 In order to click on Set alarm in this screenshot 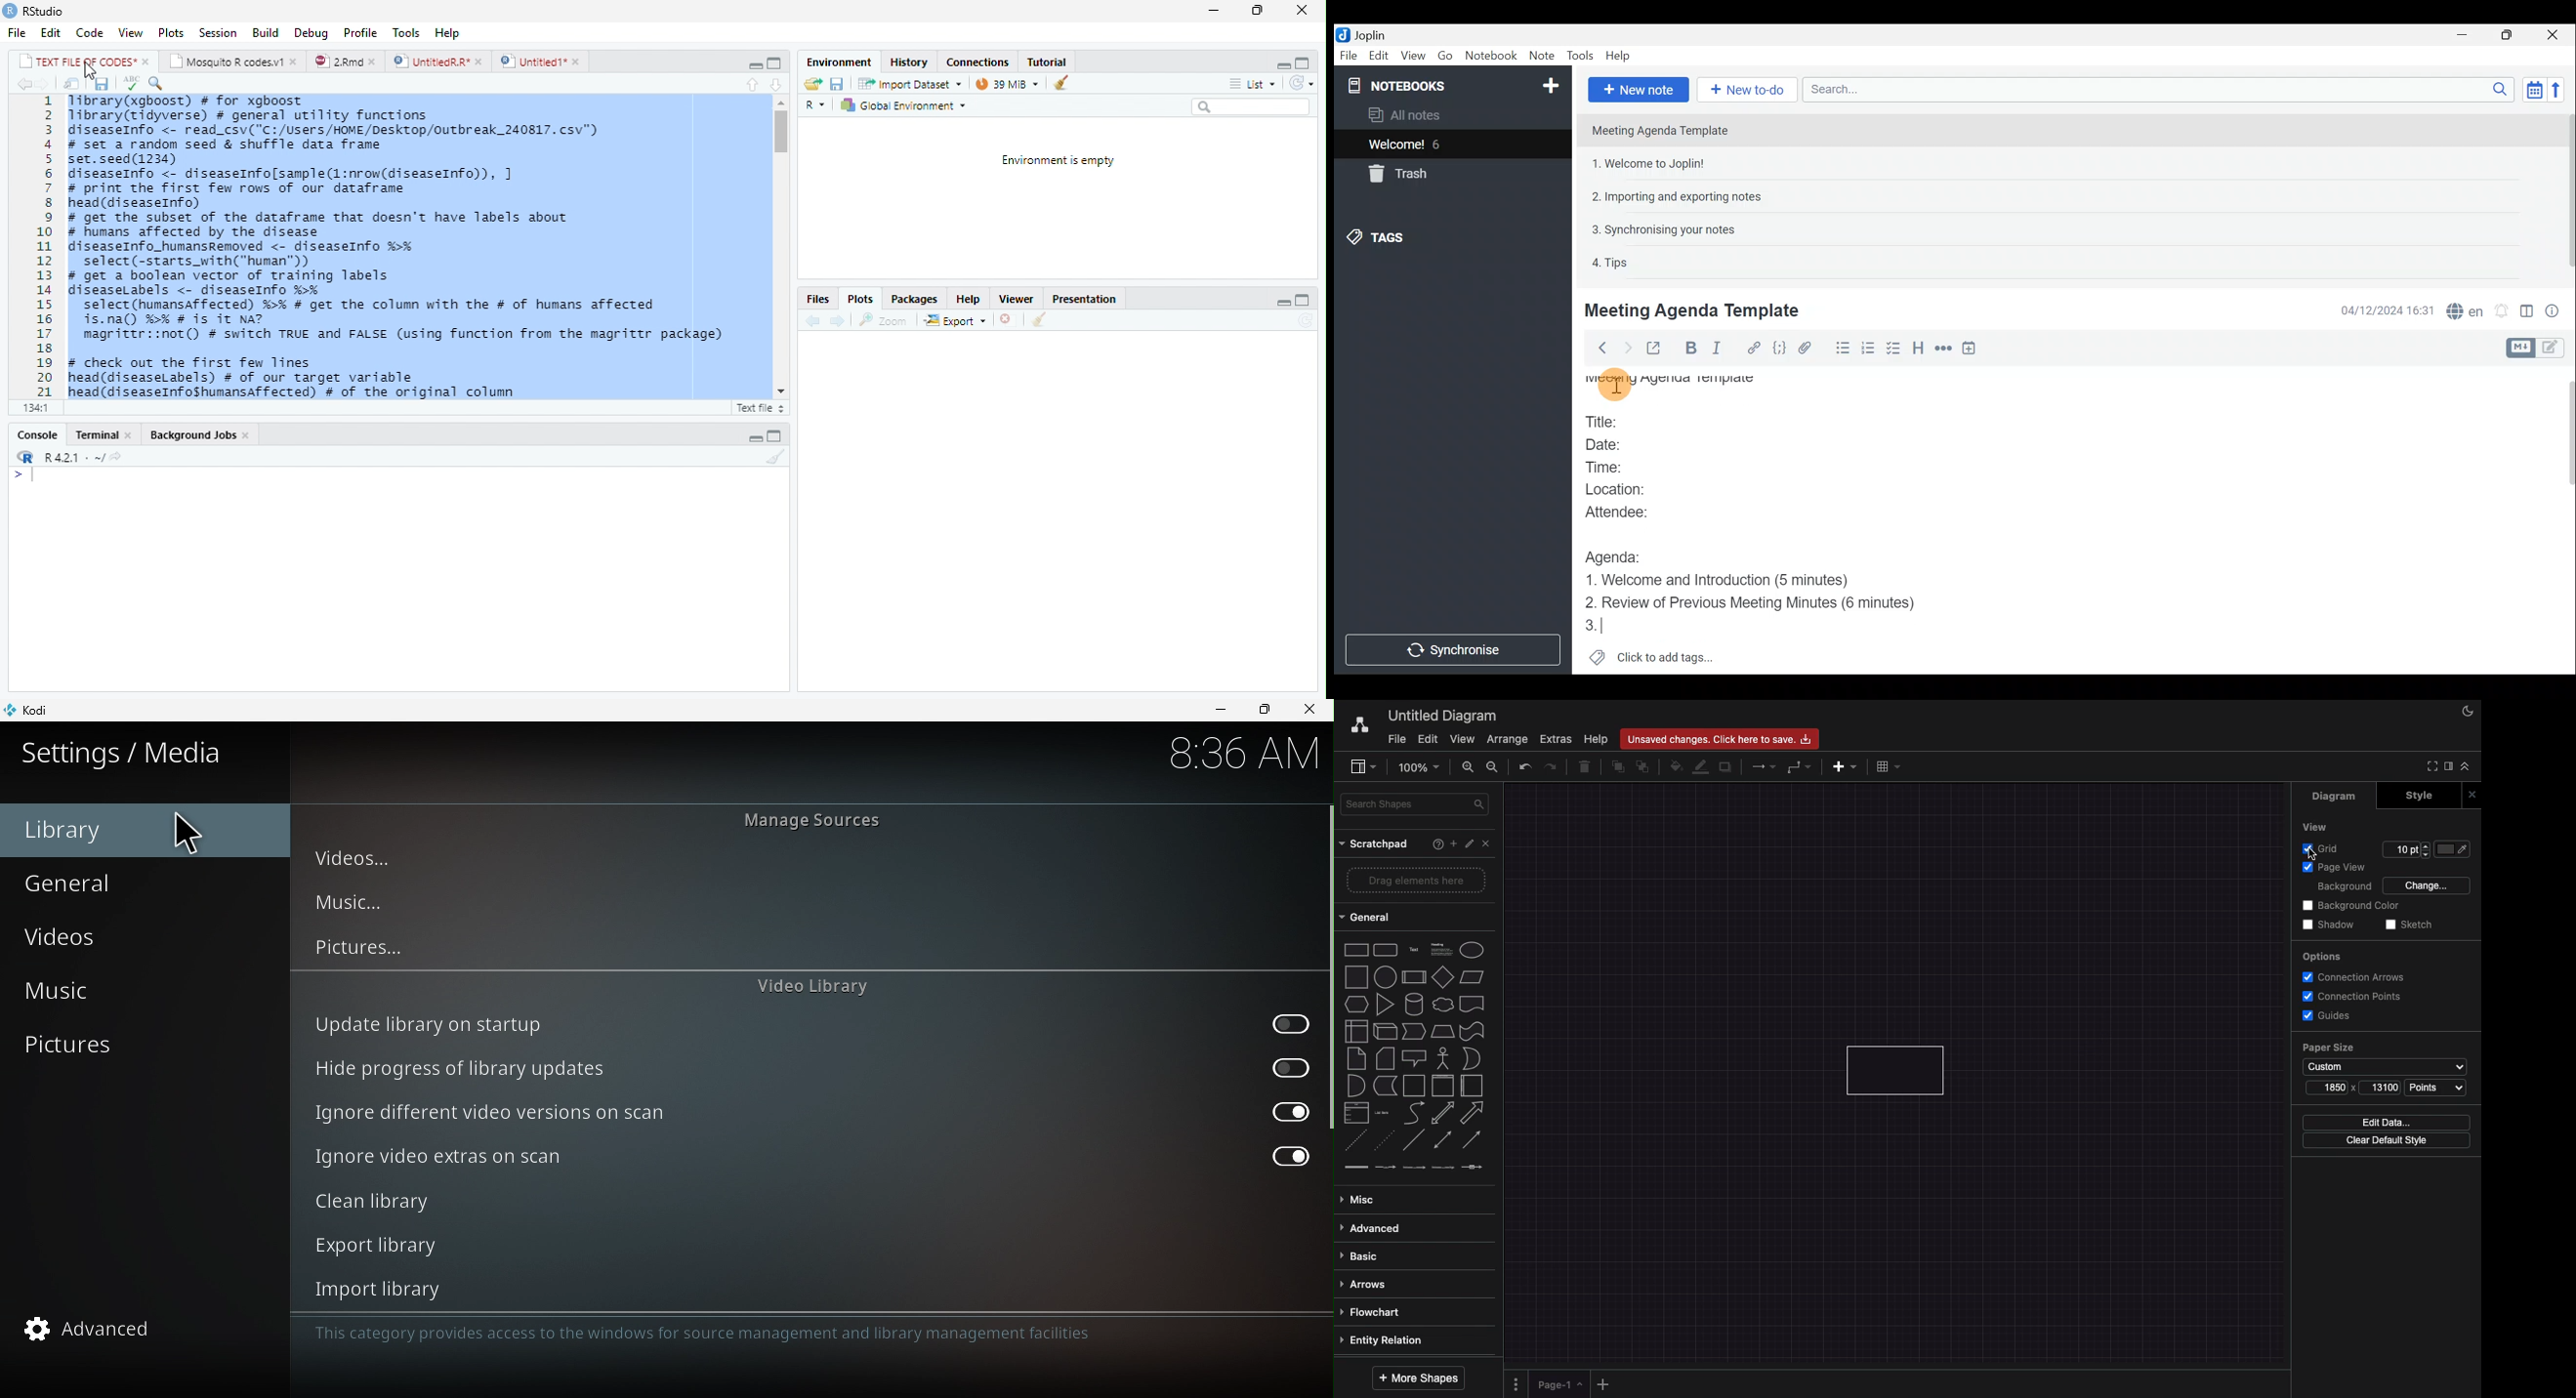, I will do `click(2504, 311)`.